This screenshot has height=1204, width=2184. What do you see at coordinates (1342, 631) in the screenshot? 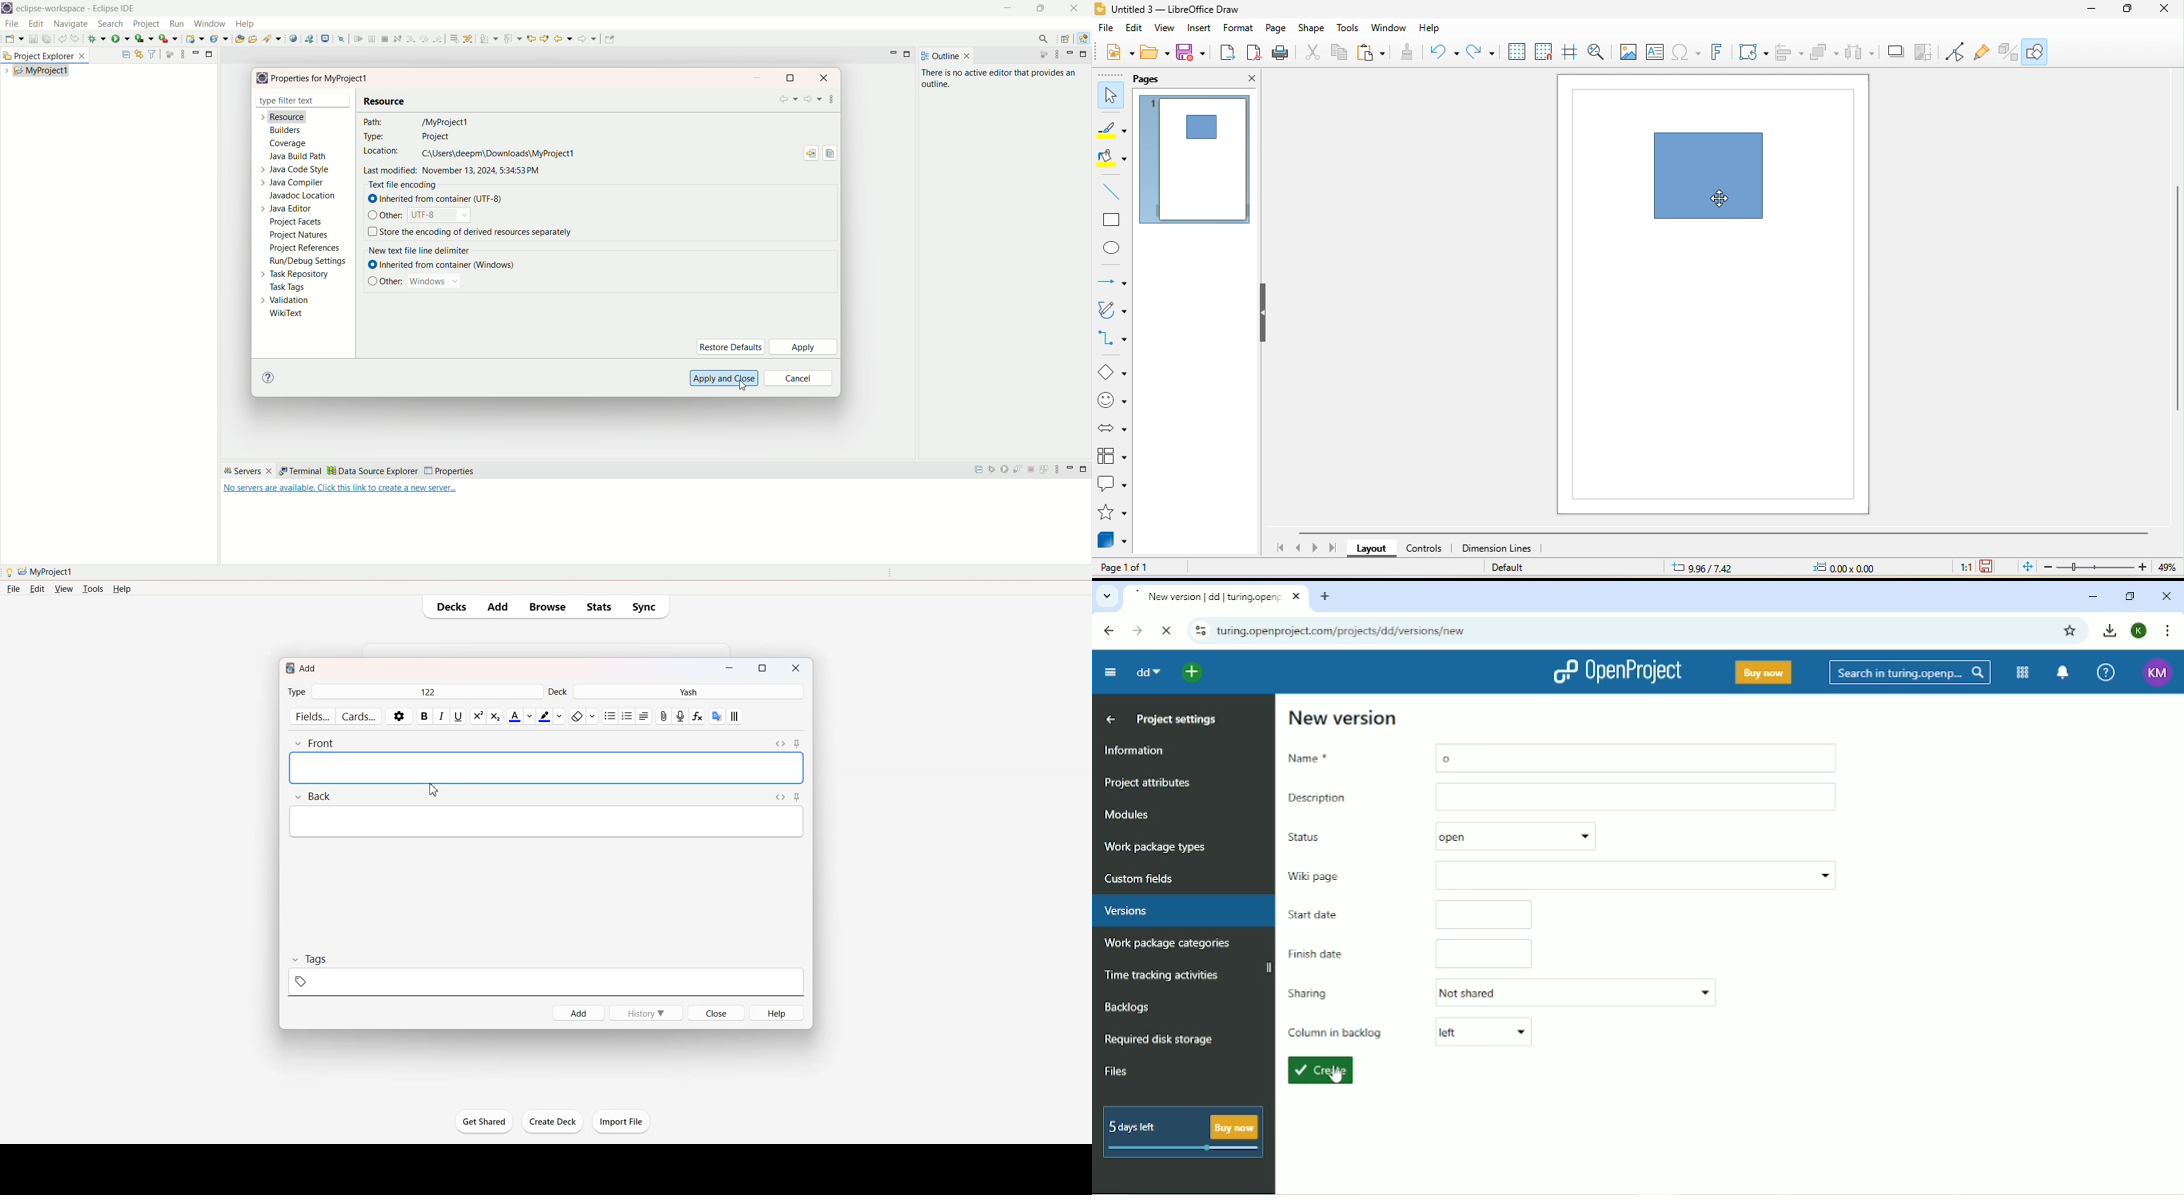
I see `Site` at bounding box center [1342, 631].